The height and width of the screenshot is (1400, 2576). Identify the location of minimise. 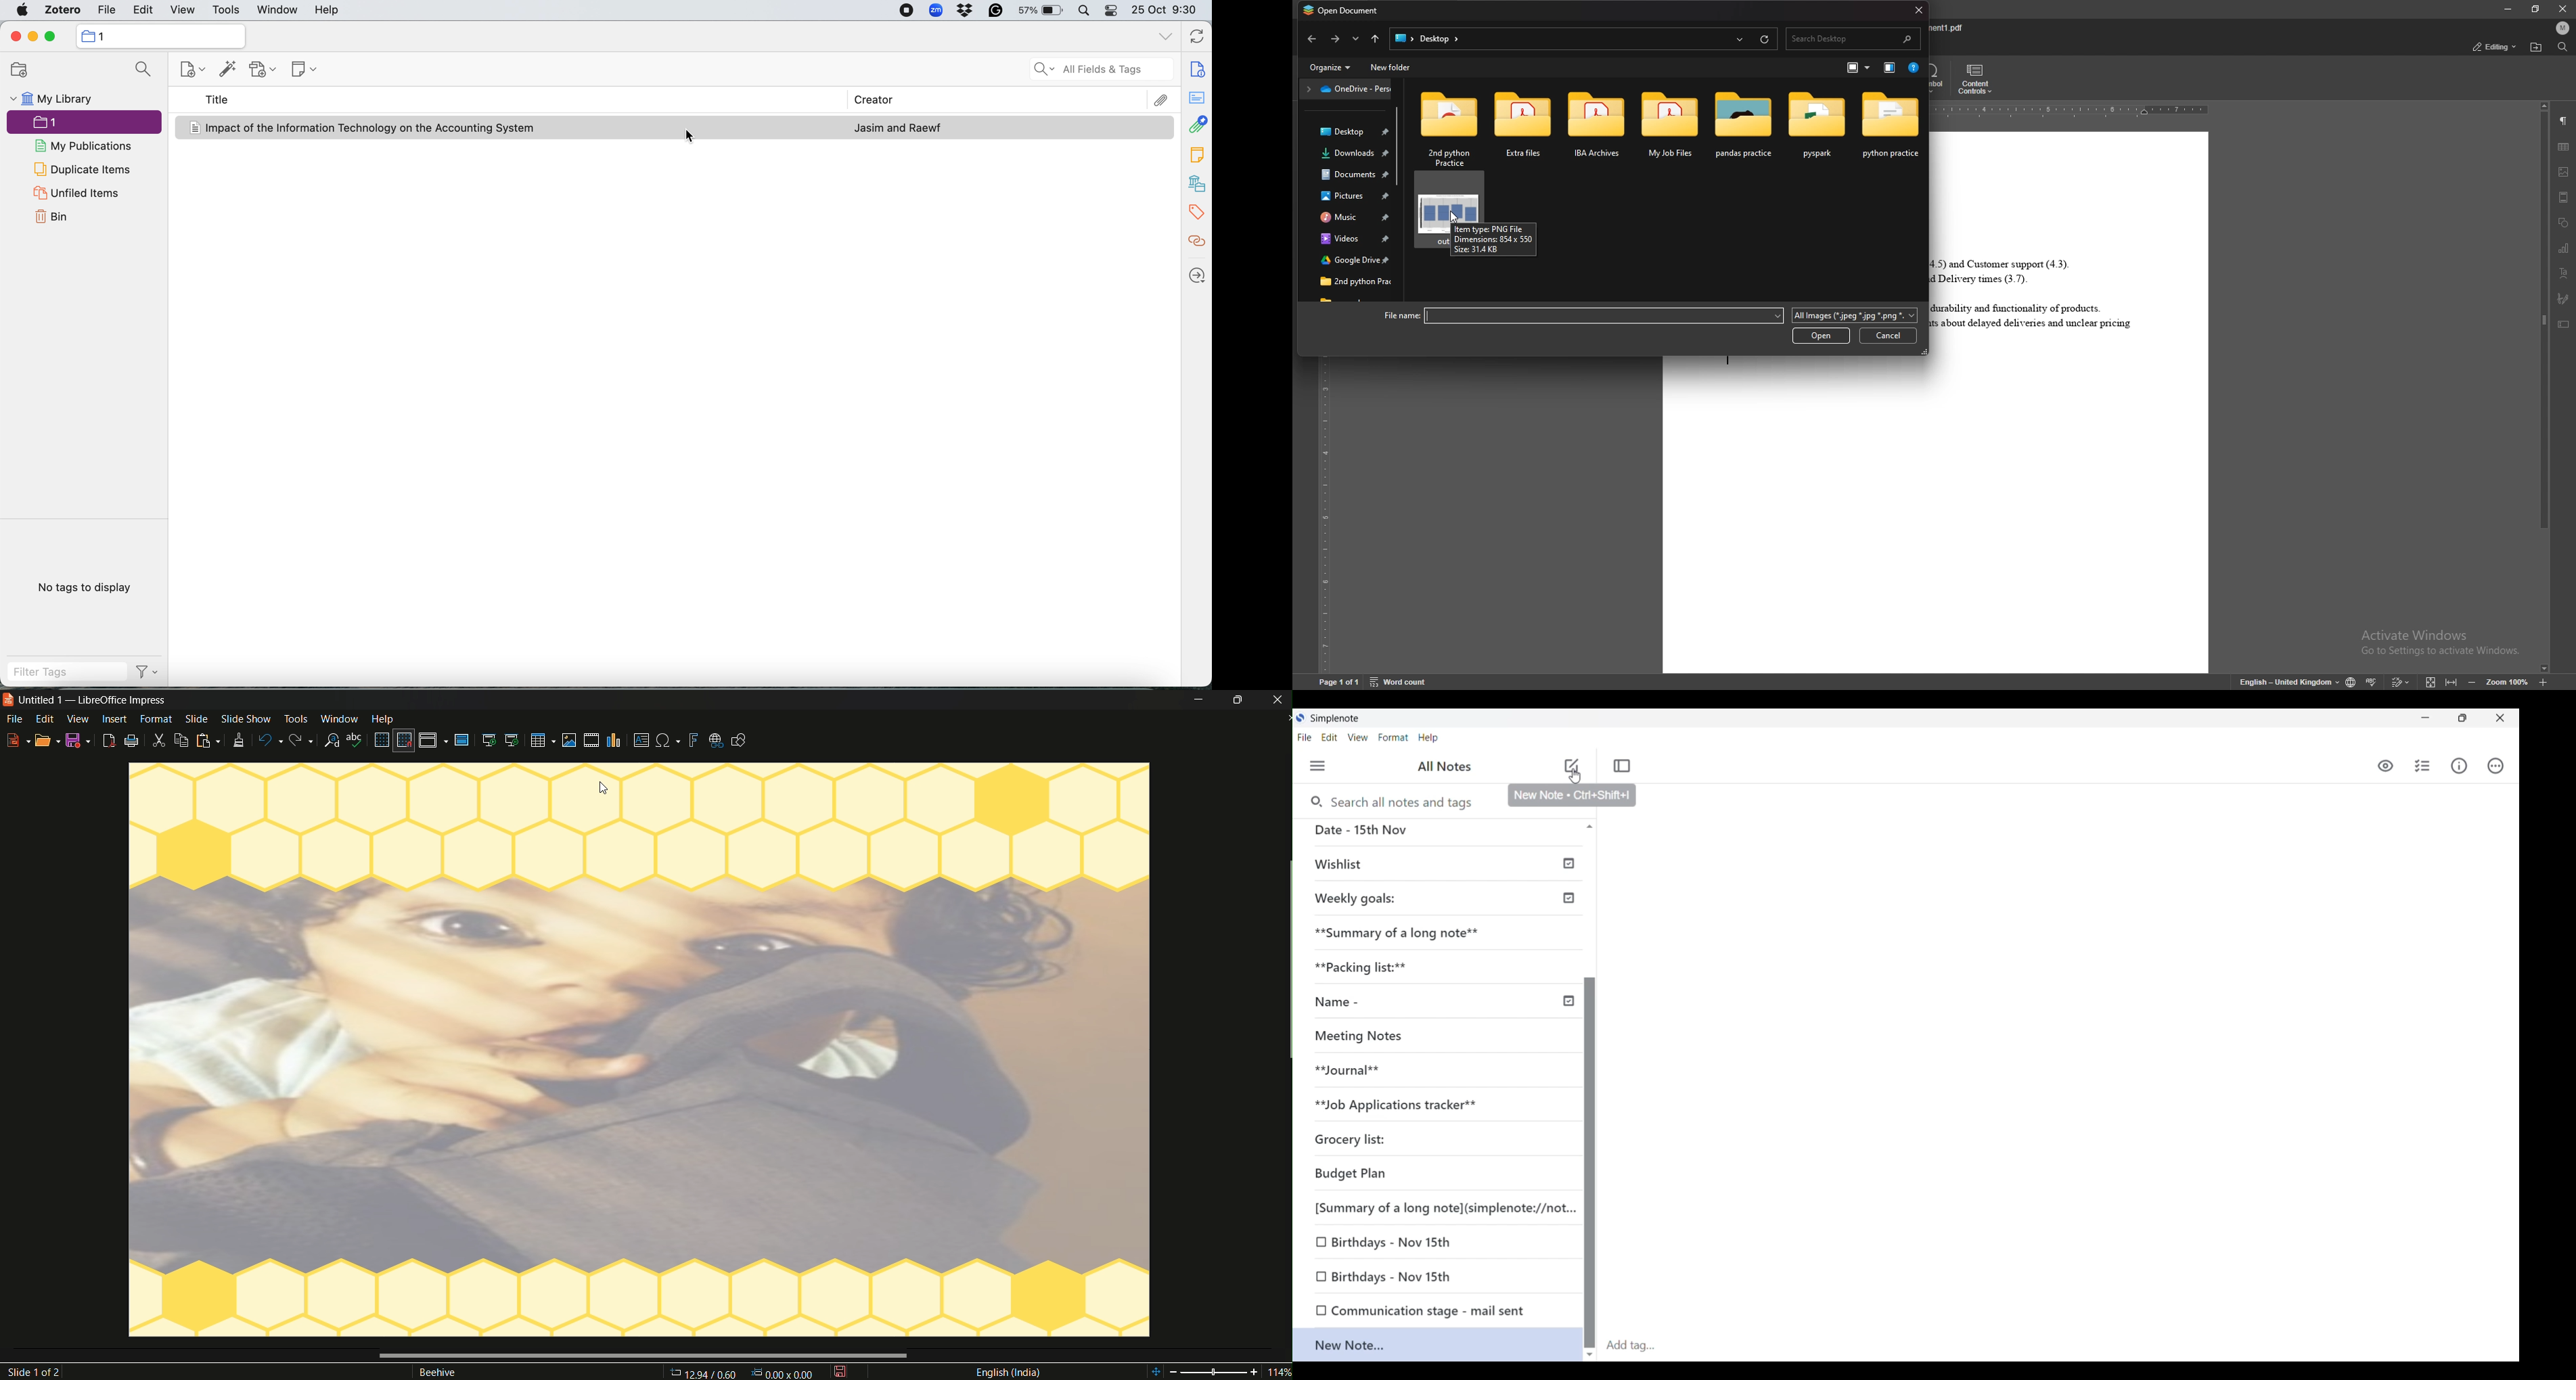
(33, 35).